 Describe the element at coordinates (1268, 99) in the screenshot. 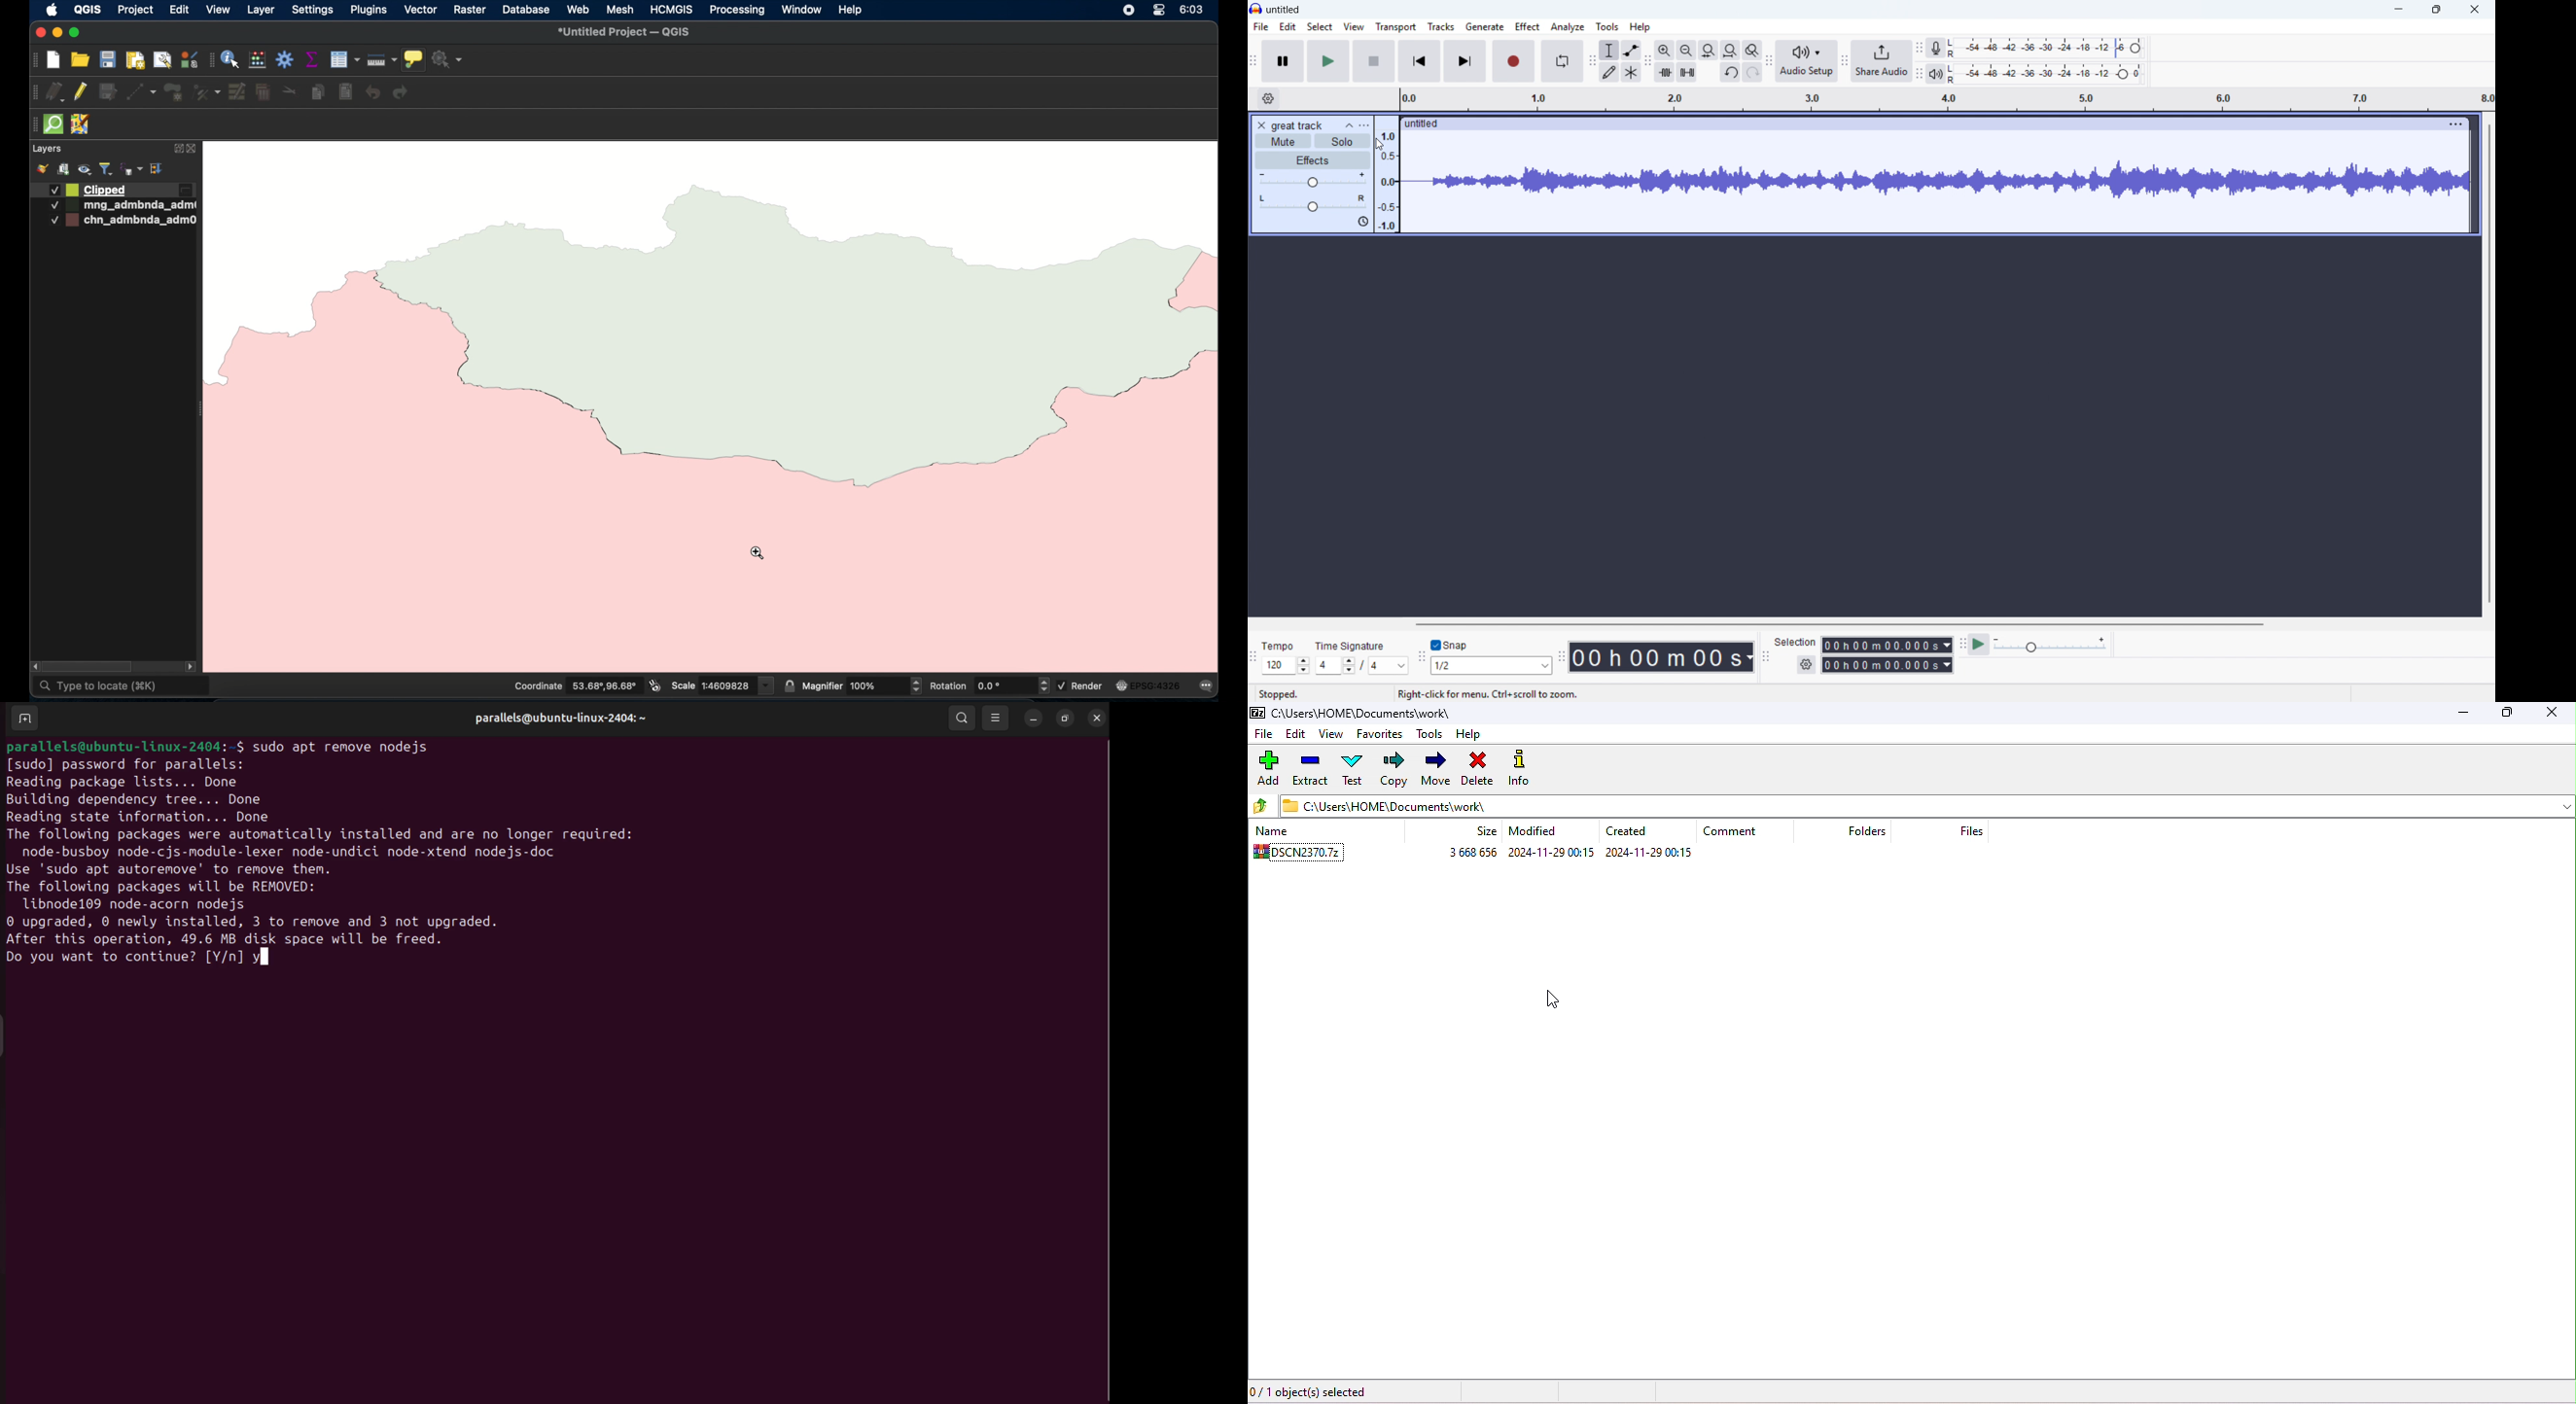

I see `Timeline settings ` at that location.